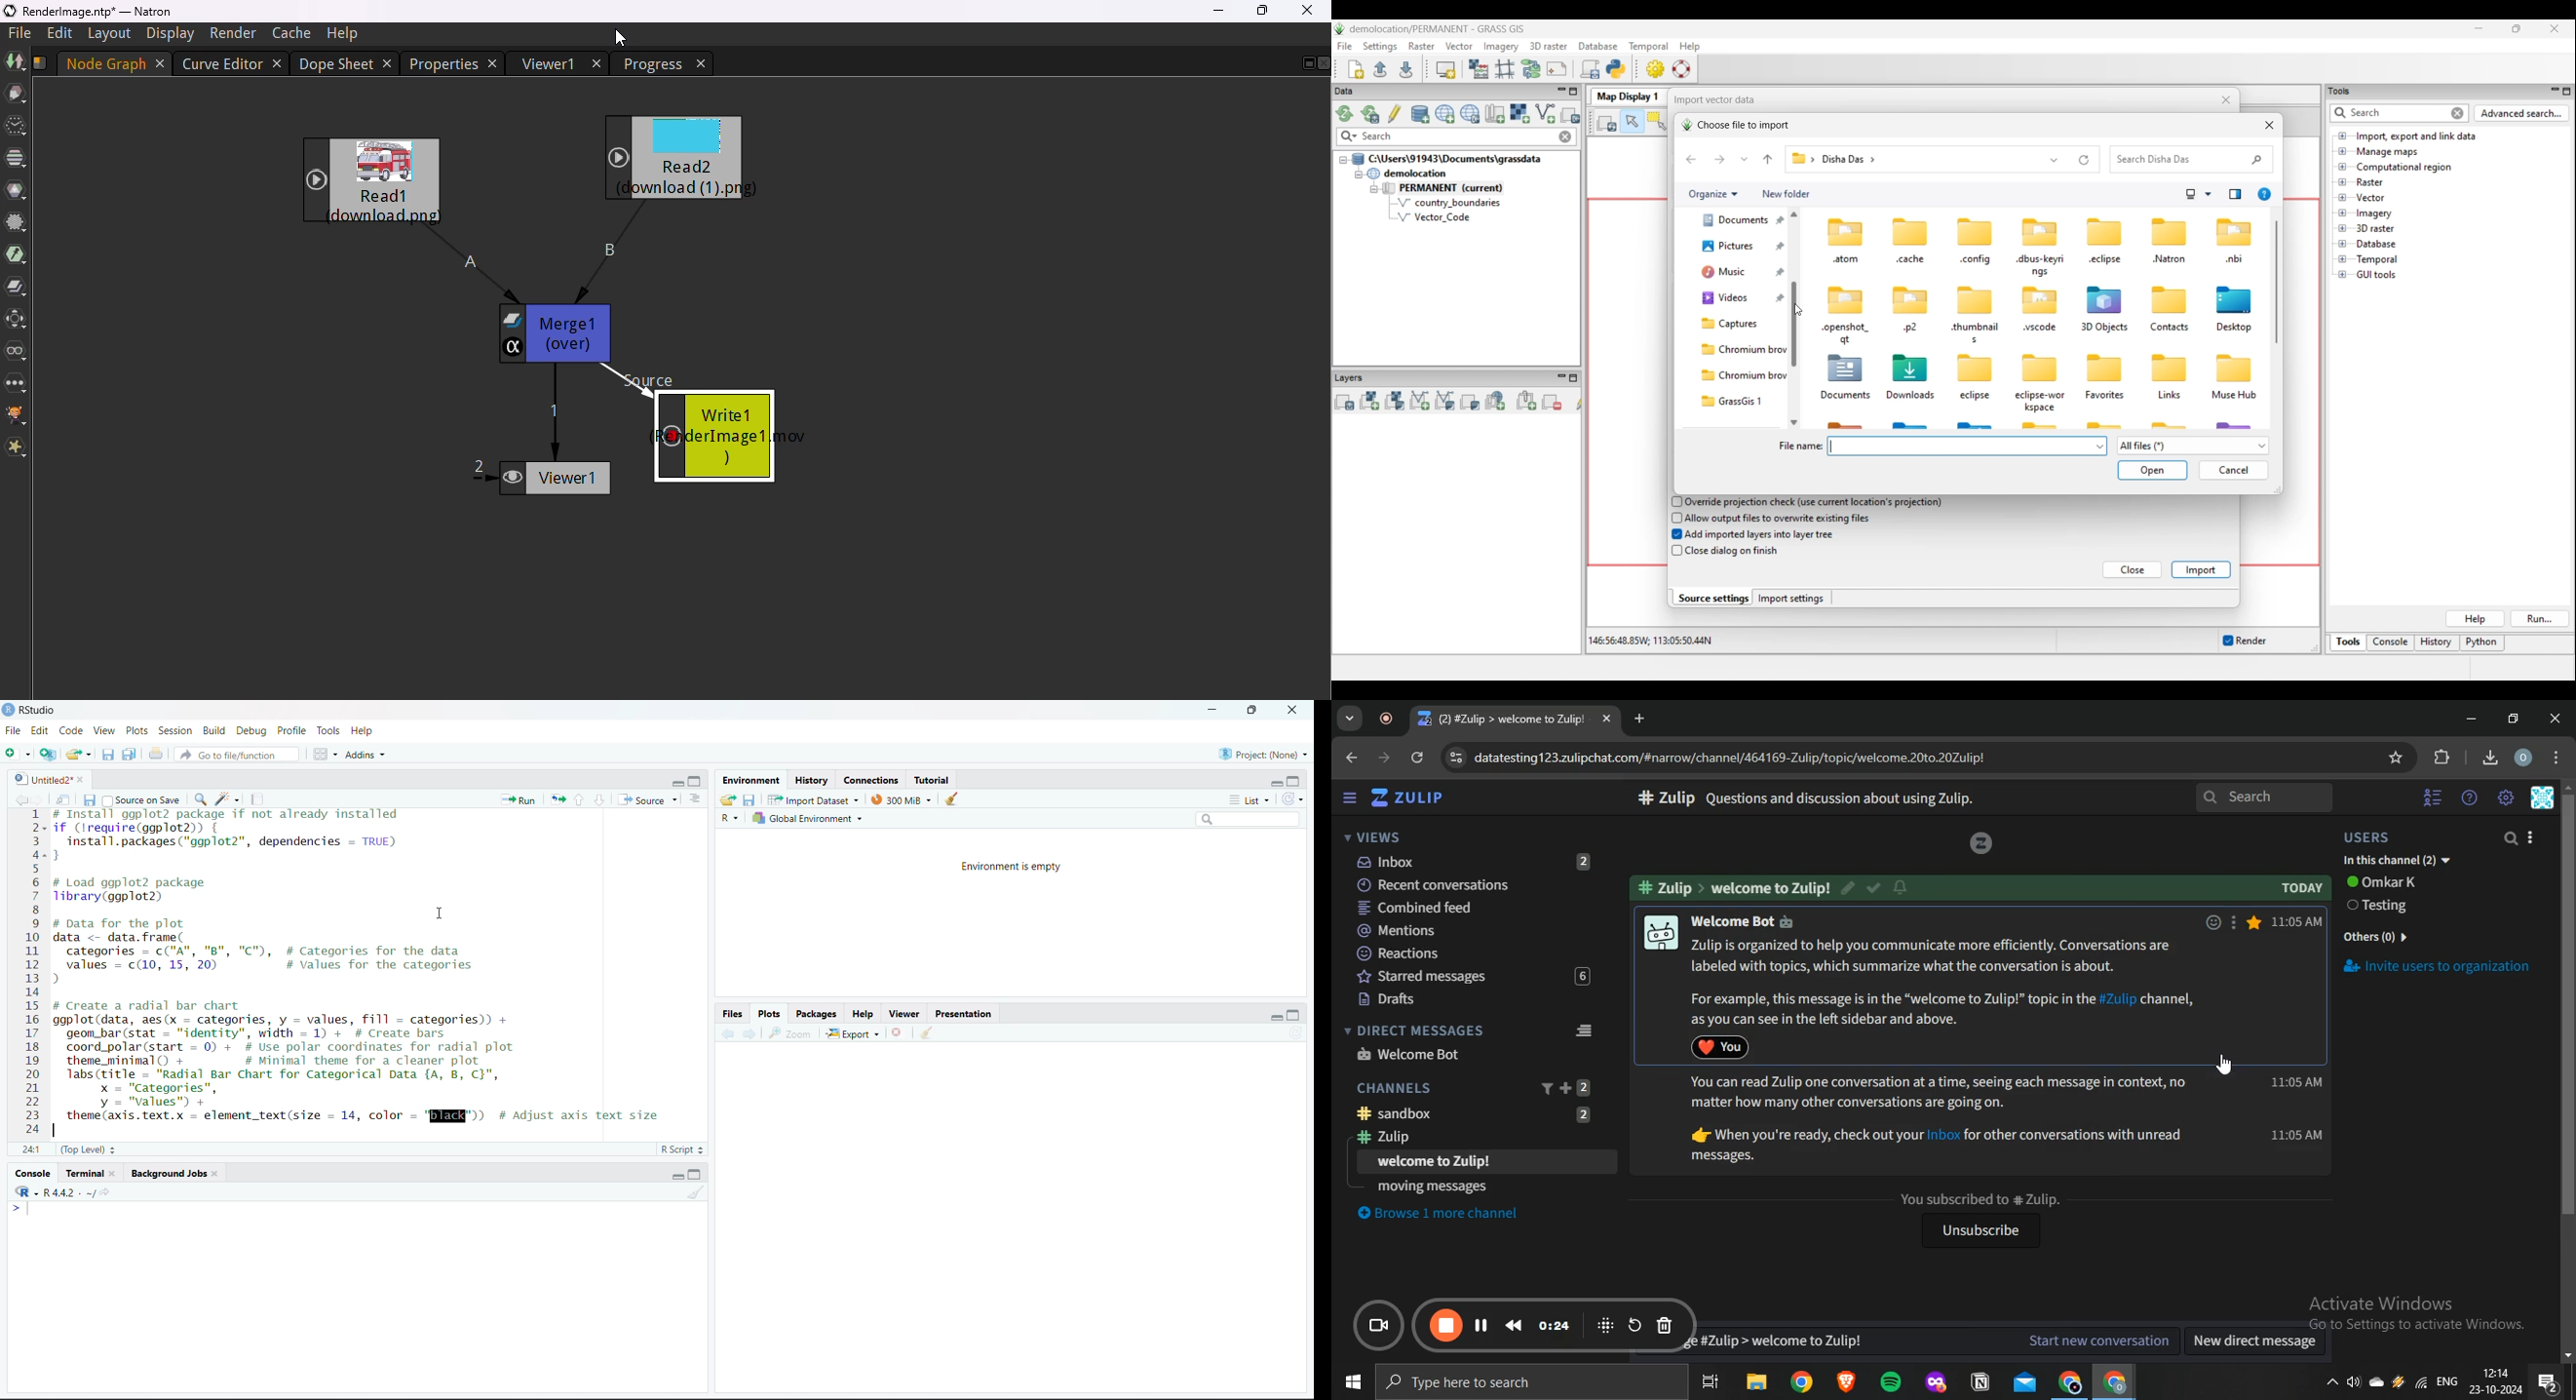  What do you see at coordinates (1350, 756) in the screenshot?
I see `go back to  previous page` at bounding box center [1350, 756].